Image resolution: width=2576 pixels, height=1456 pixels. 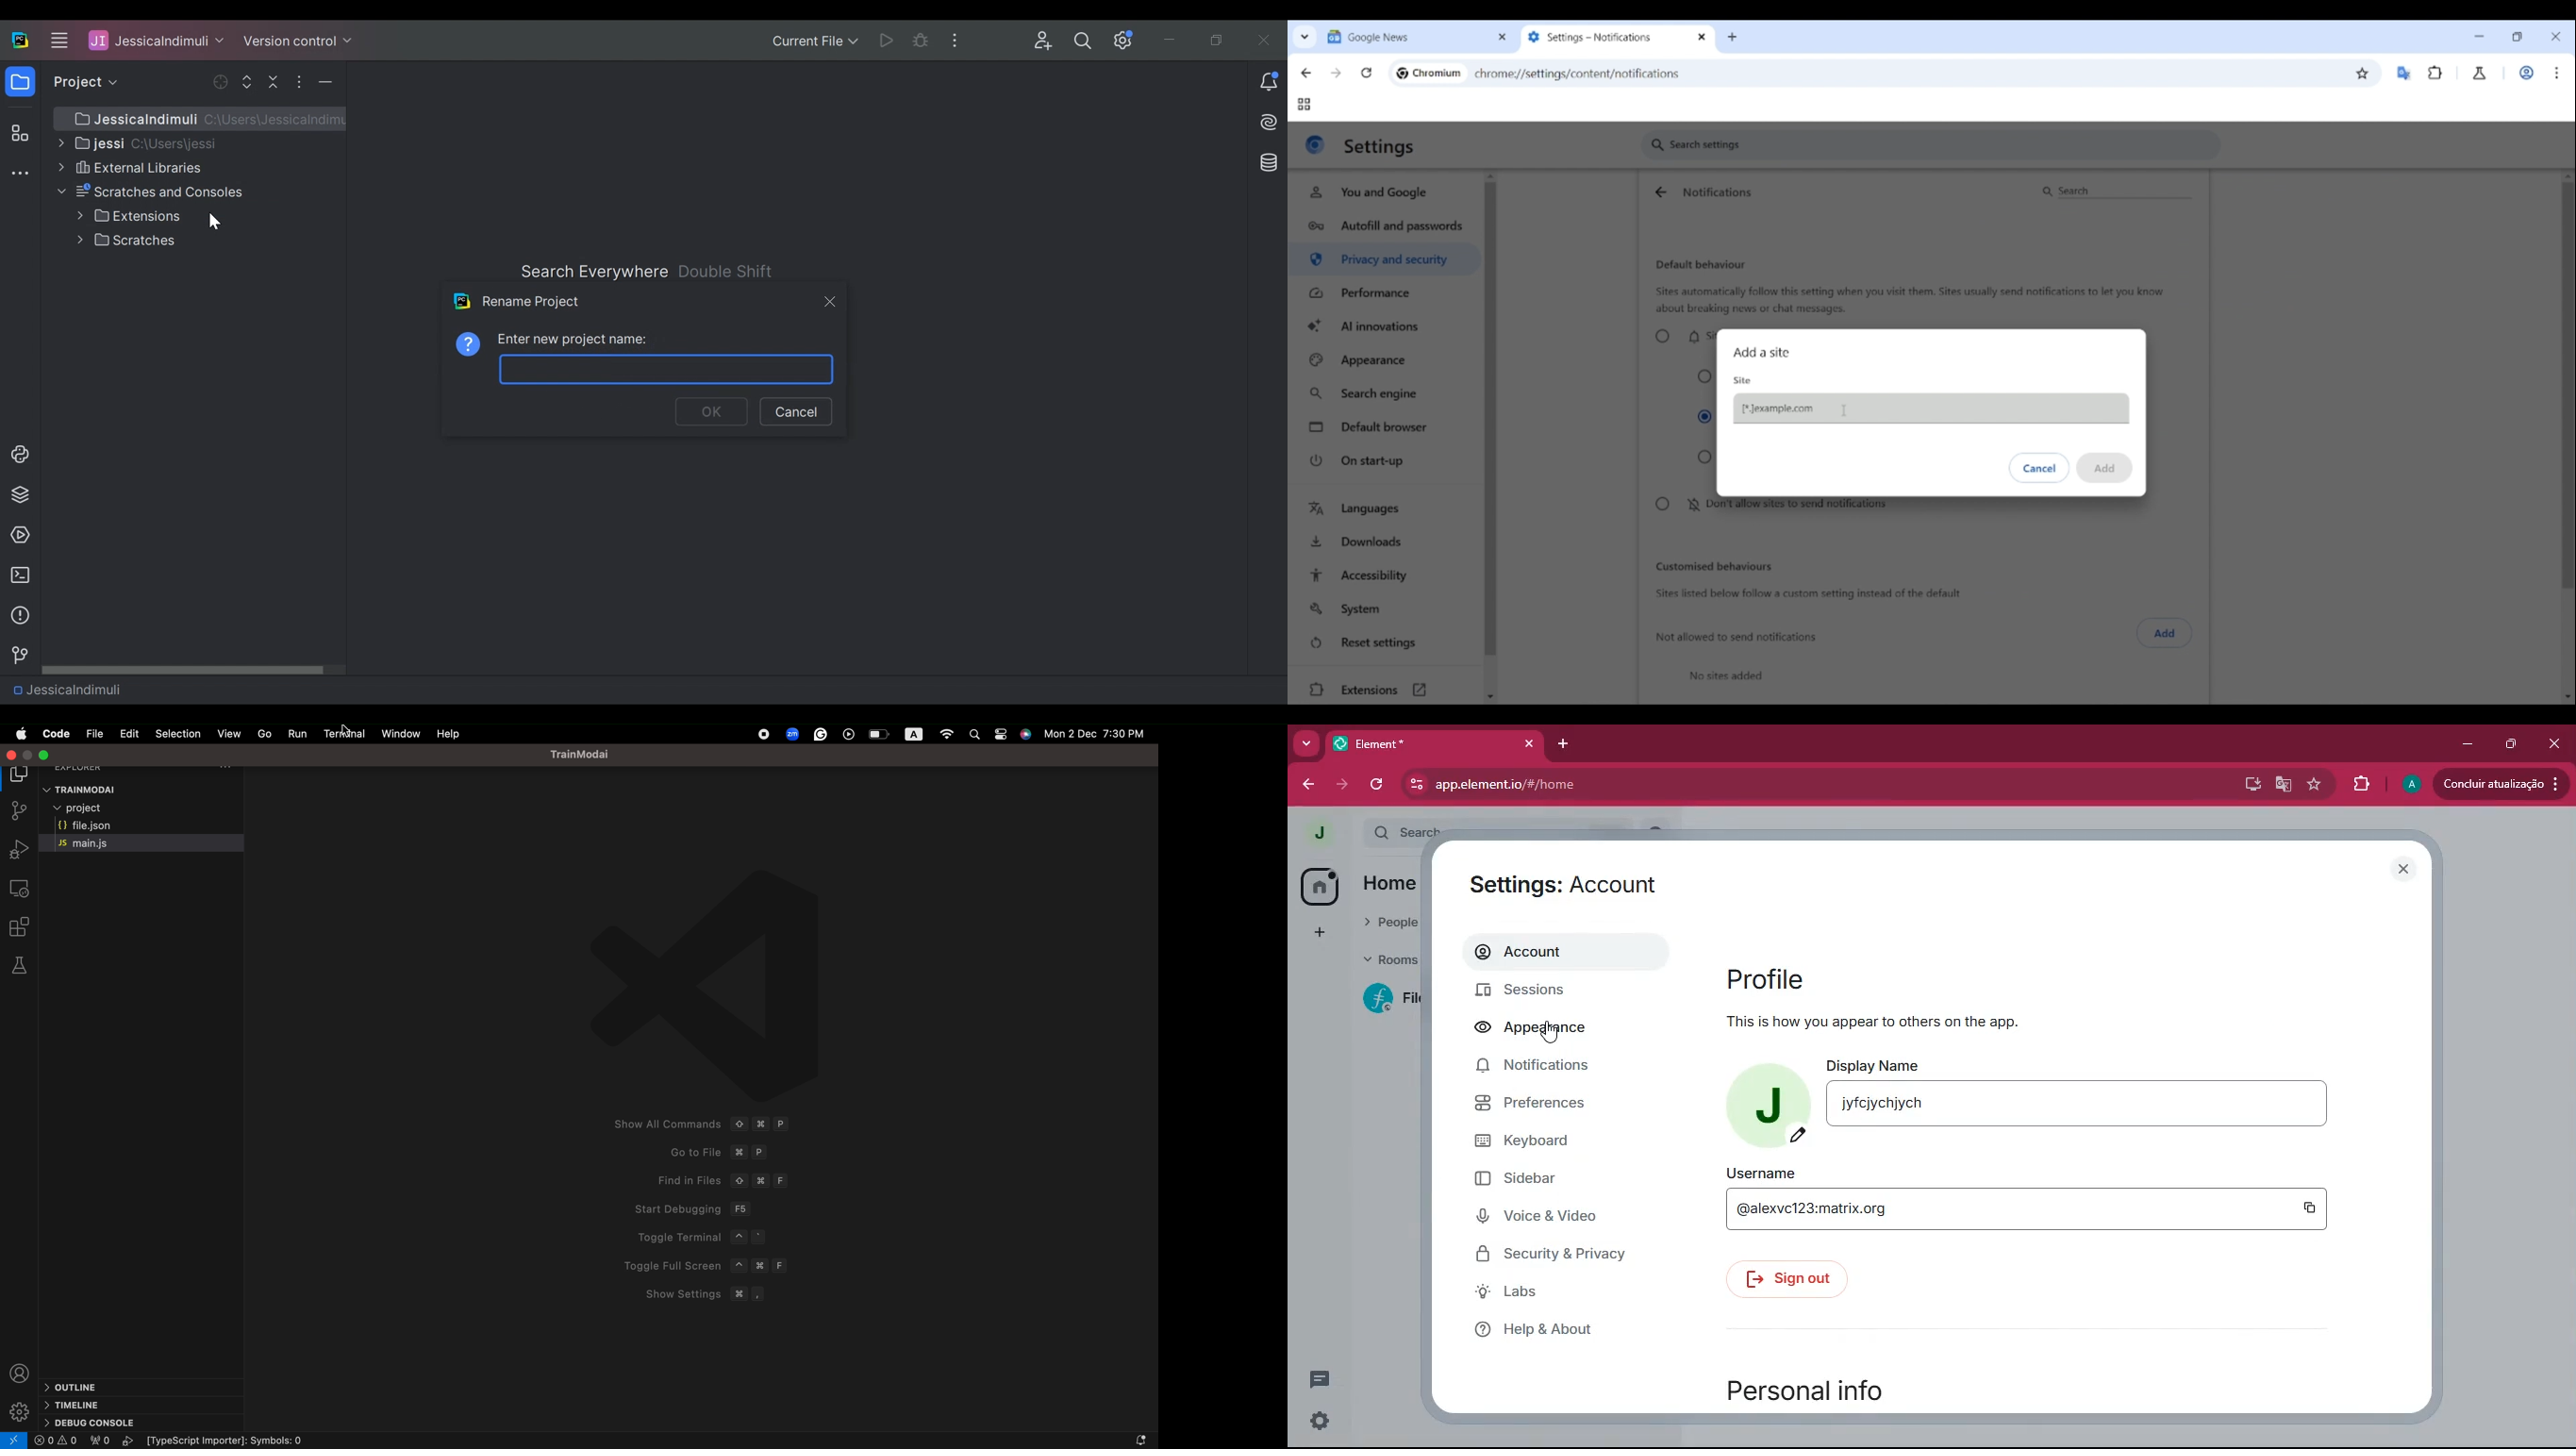 What do you see at coordinates (136, 142) in the screenshot?
I see `Project Directory` at bounding box center [136, 142].